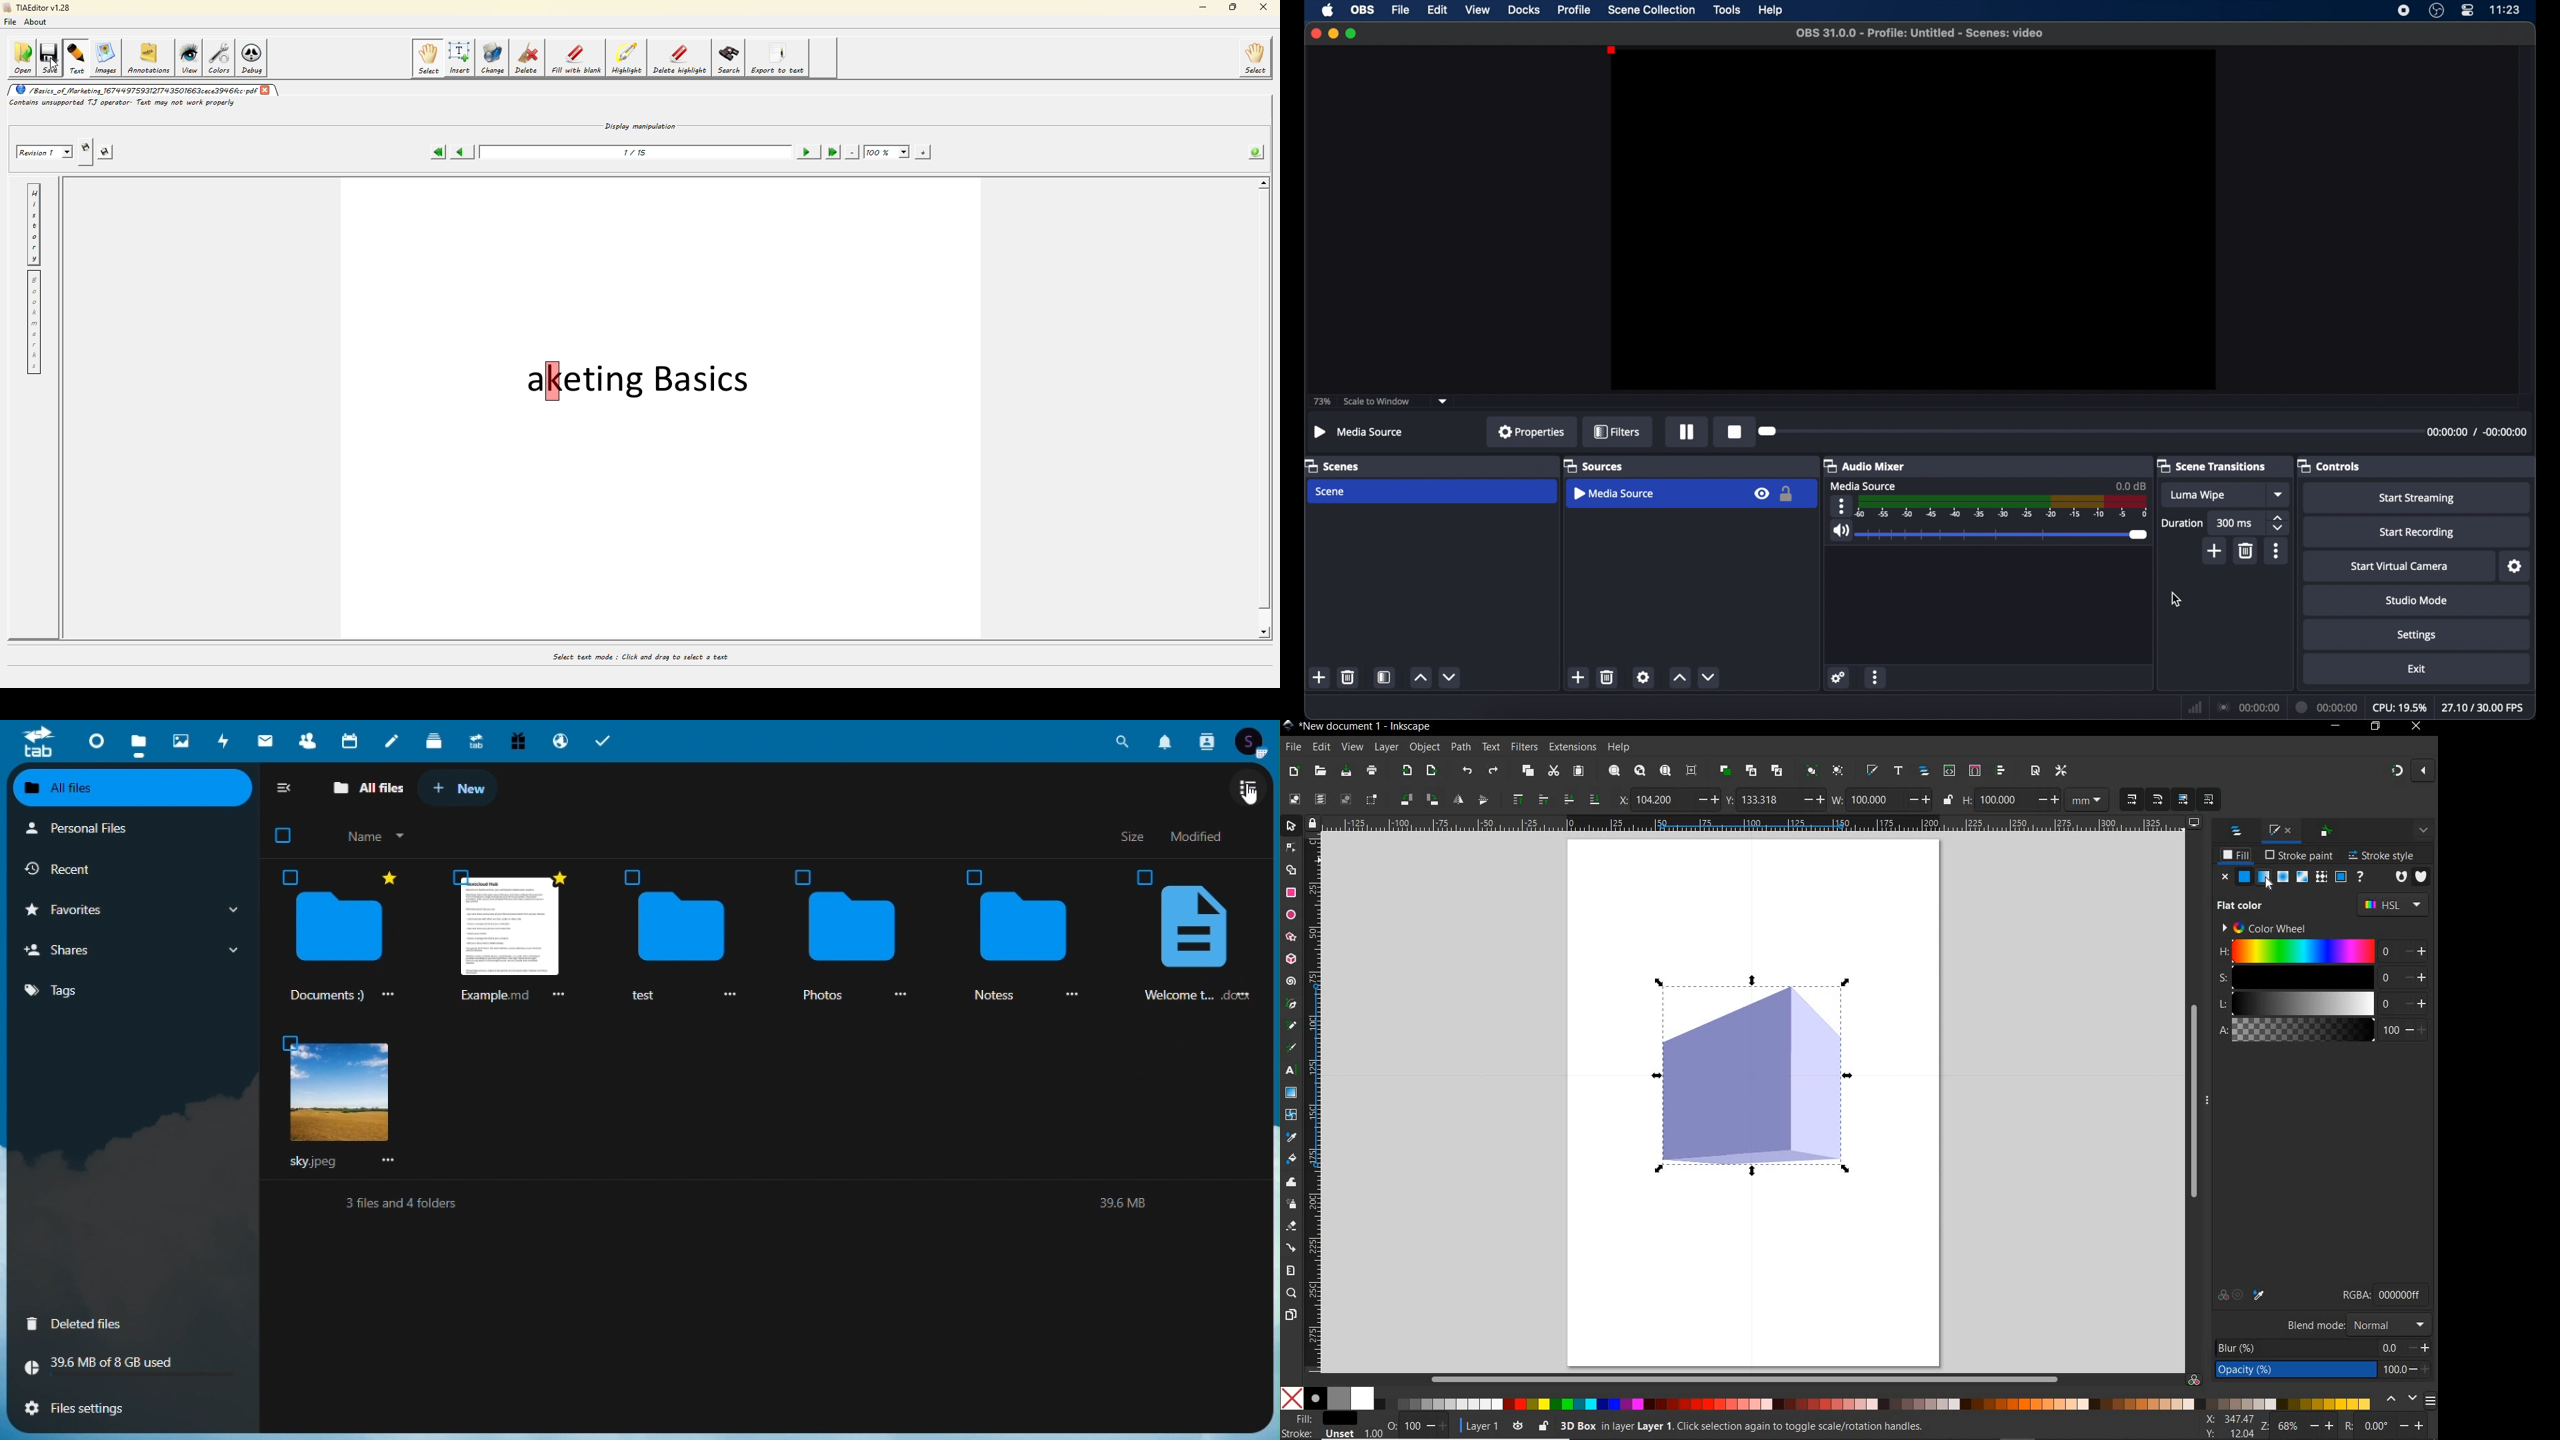  Describe the element at coordinates (2417, 635) in the screenshot. I see `settings` at that location.